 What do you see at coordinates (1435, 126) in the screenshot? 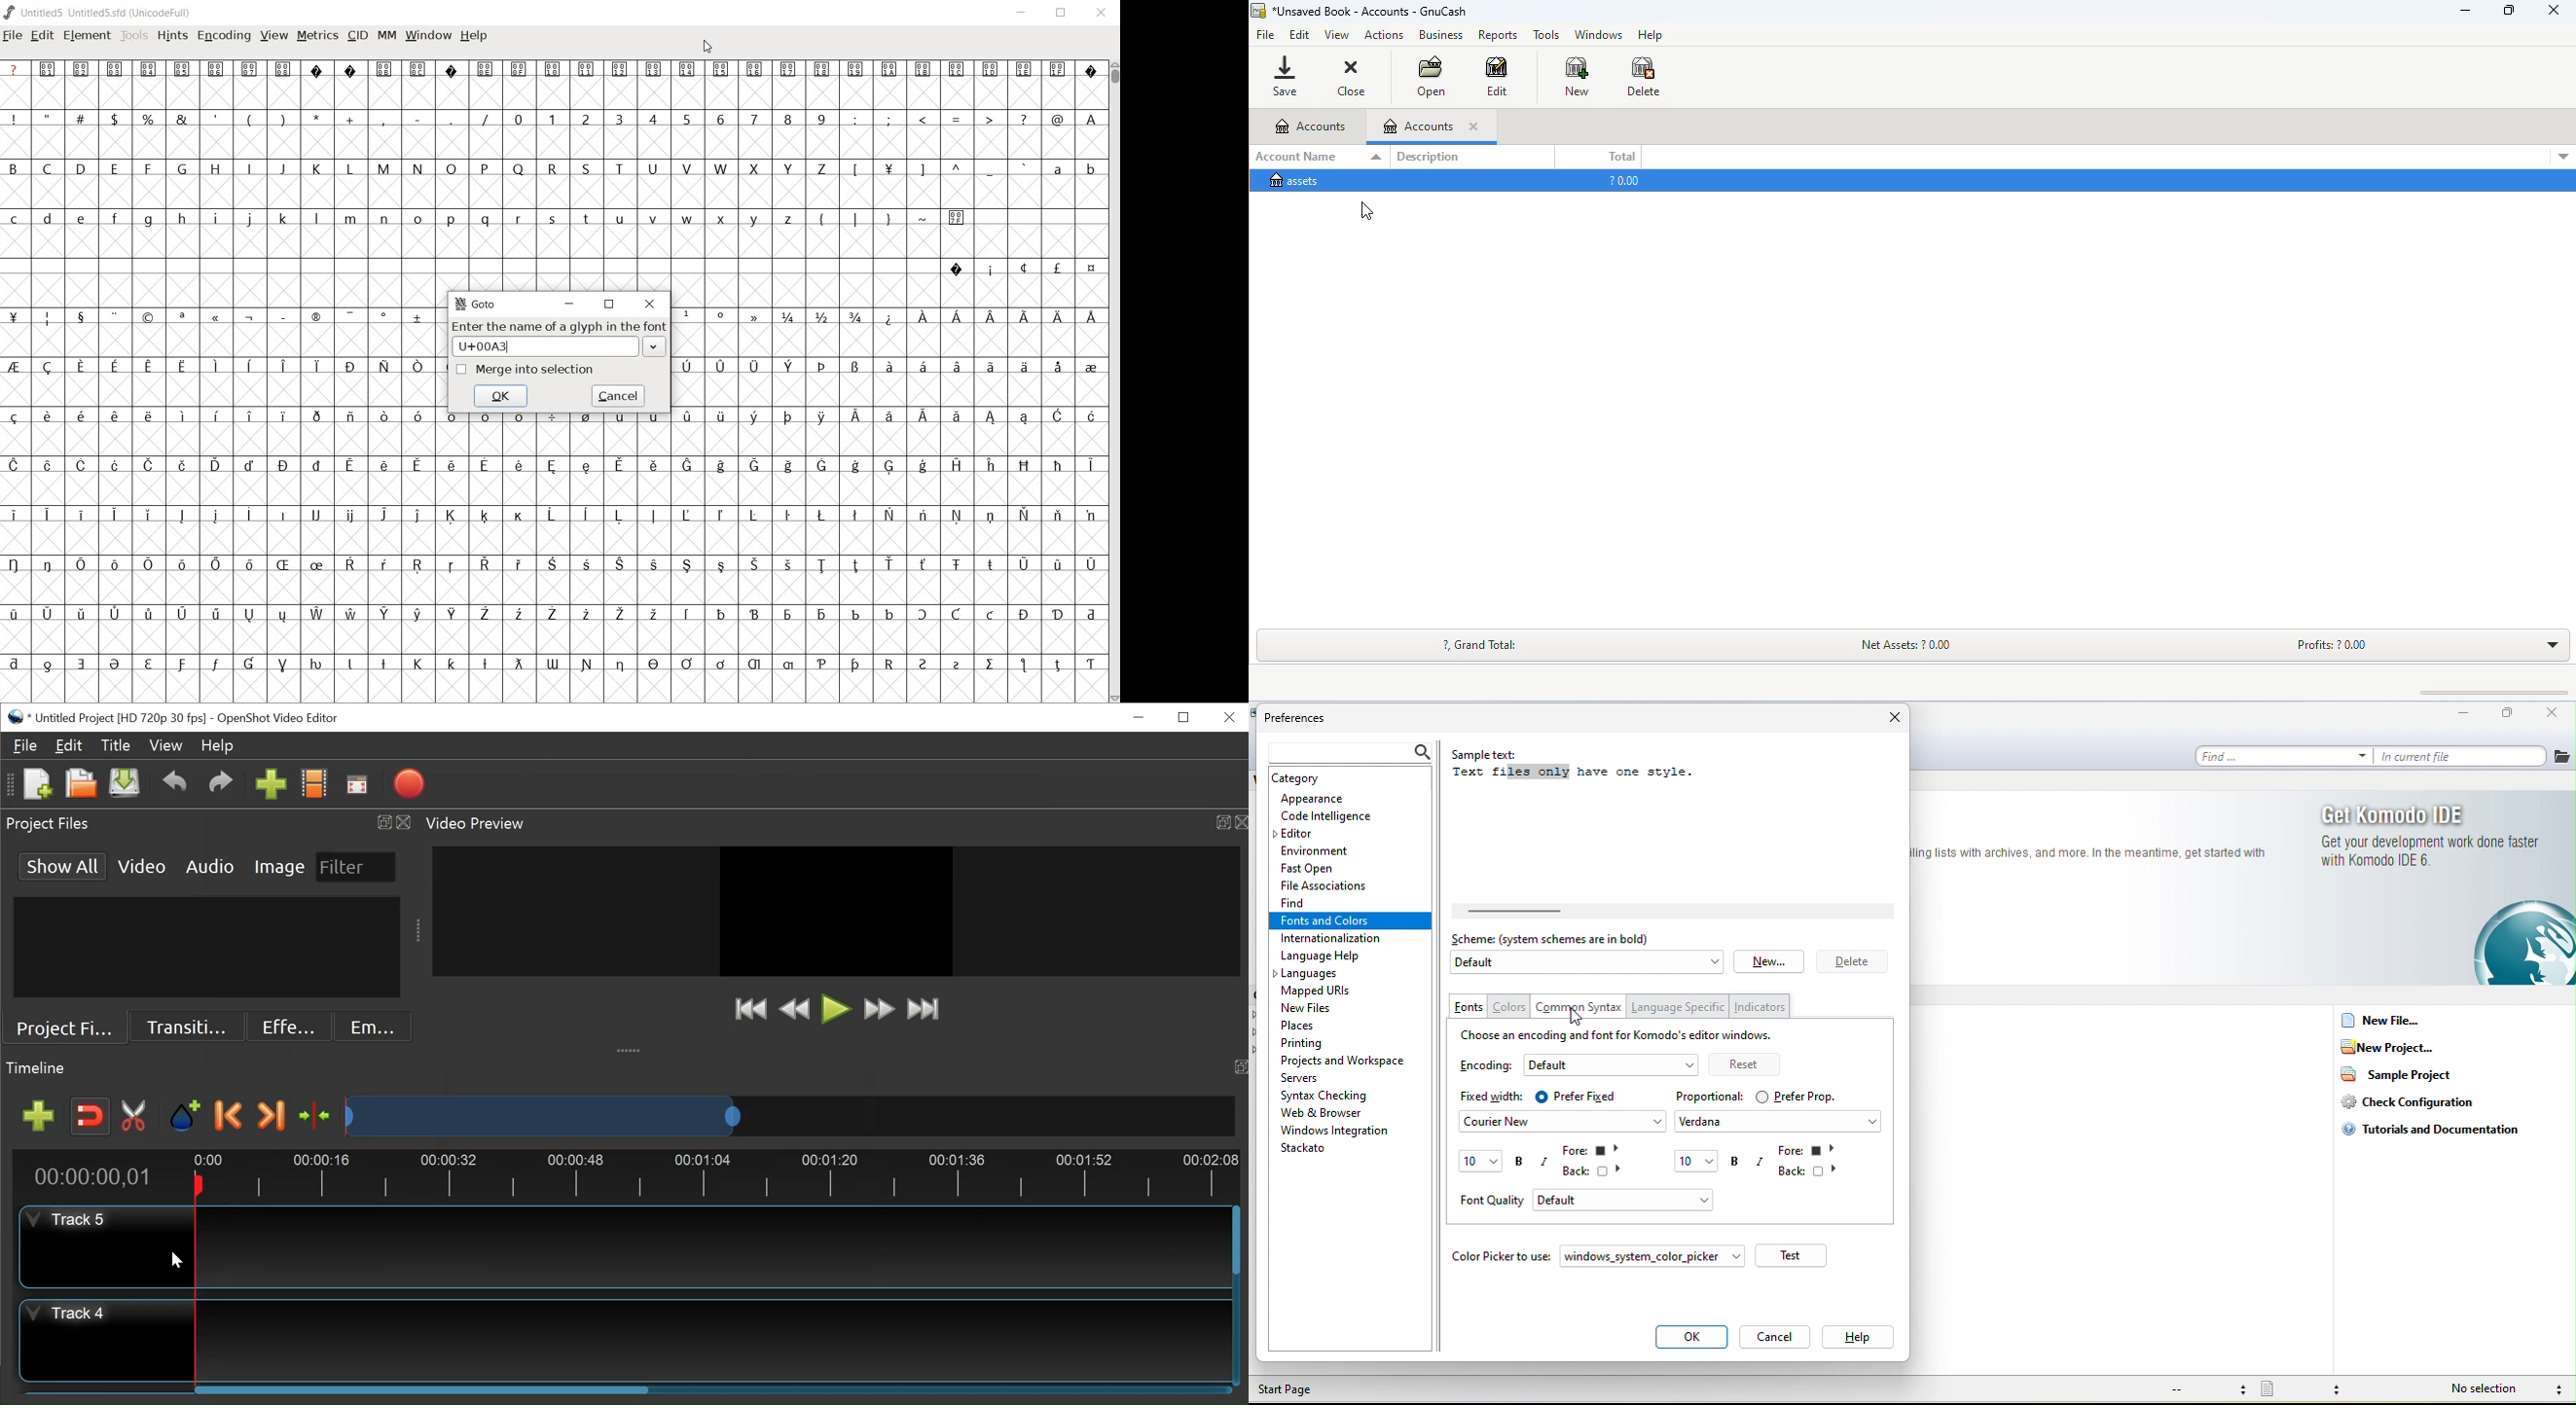
I see `accounts ` at bounding box center [1435, 126].